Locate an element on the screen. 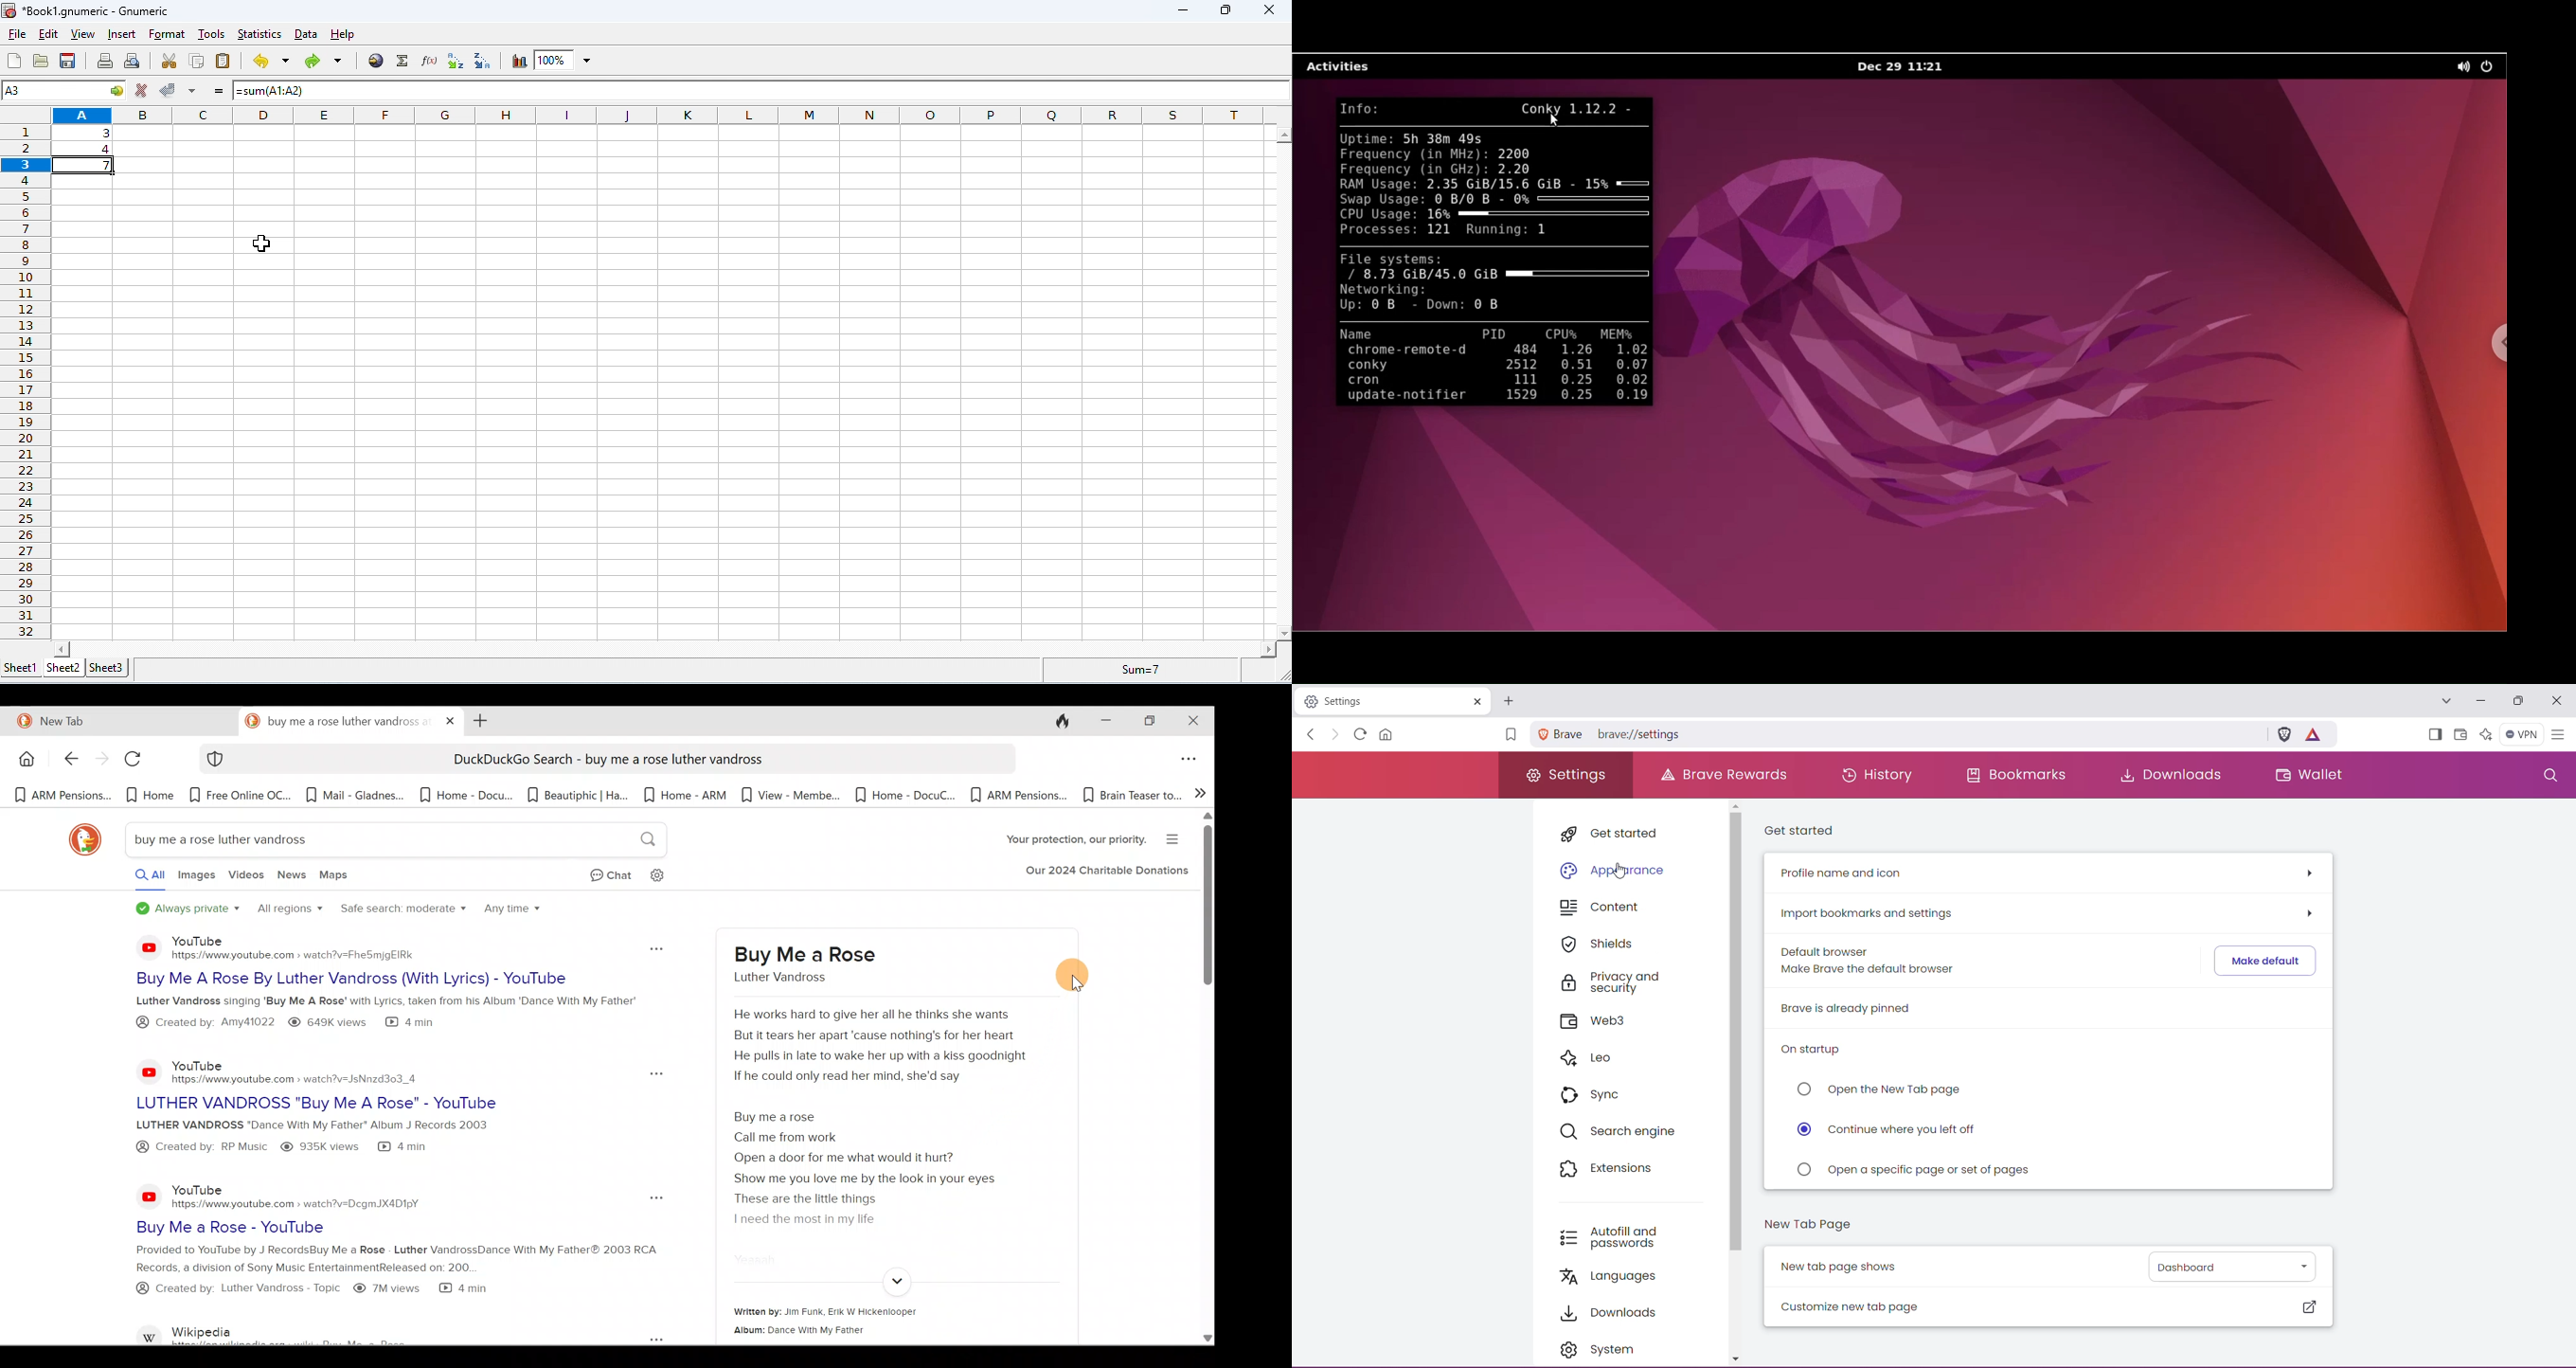 The width and height of the screenshot is (2576, 1372). Bookmark 1 is located at coordinates (61, 796).